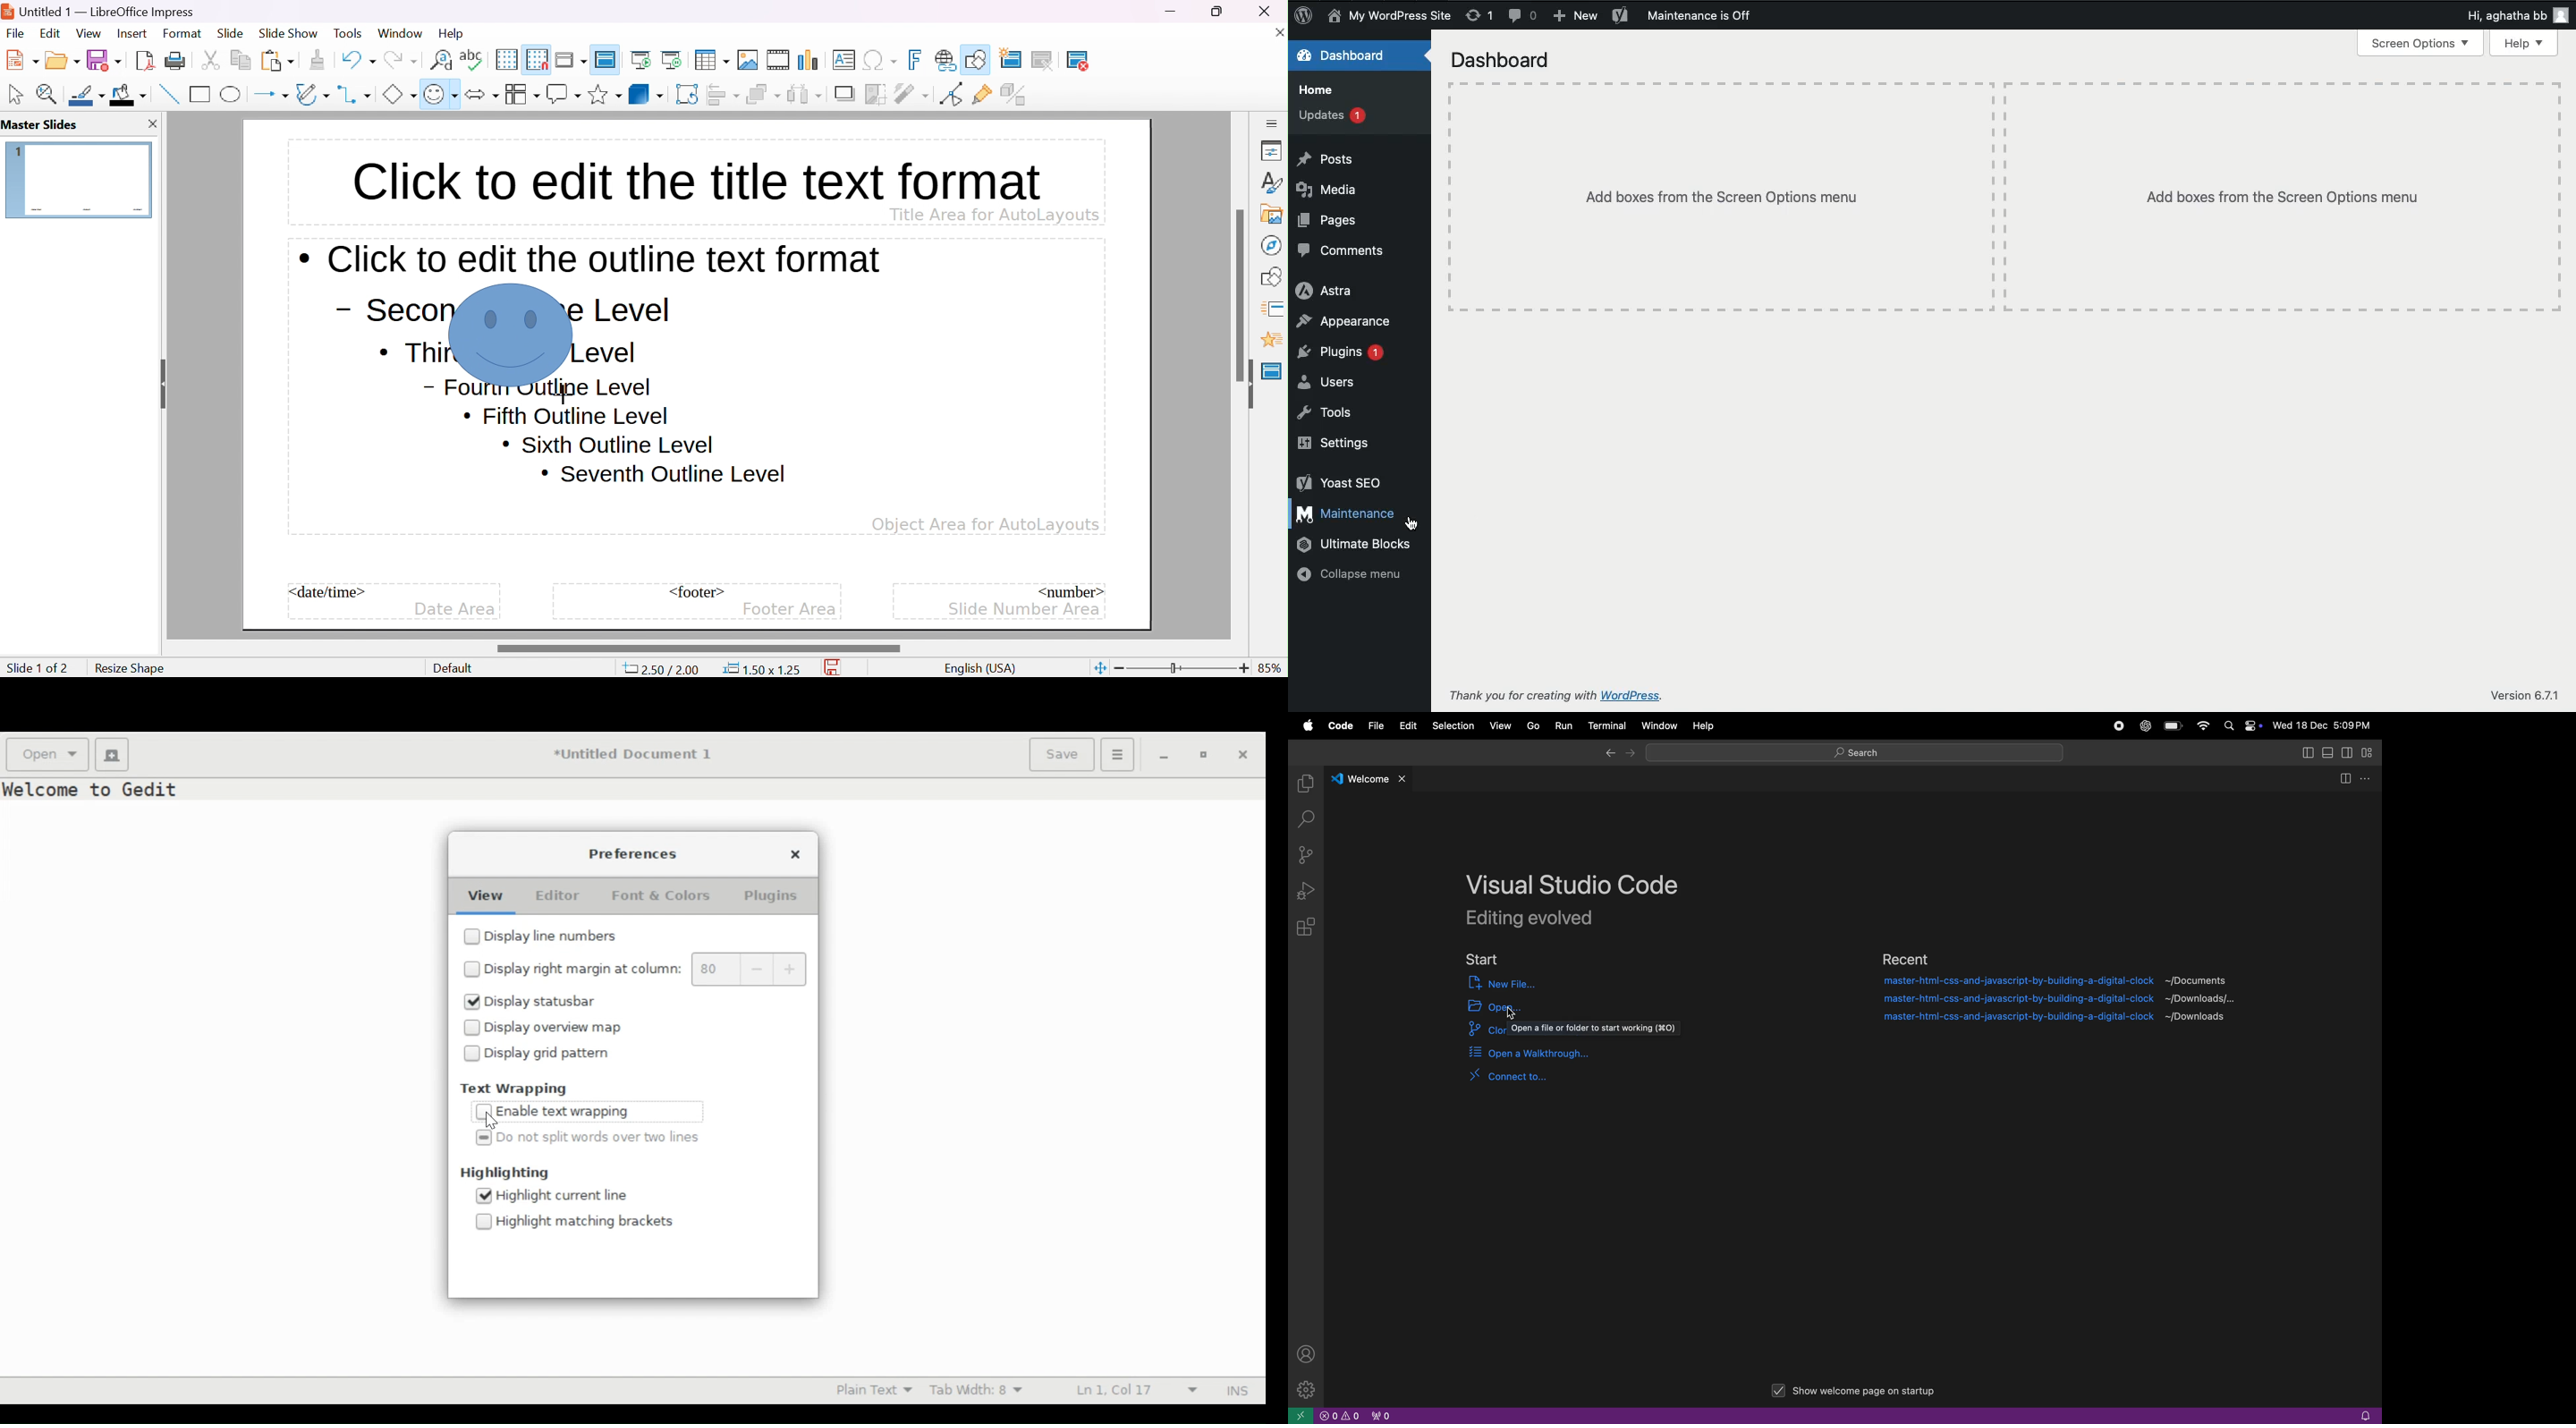 The height and width of the screenshot is (1428, 2576). What do you see at coordinates (547, 1055) in the screenshot?
I see `Display grid pattern` at bounding box center [547, 1055].